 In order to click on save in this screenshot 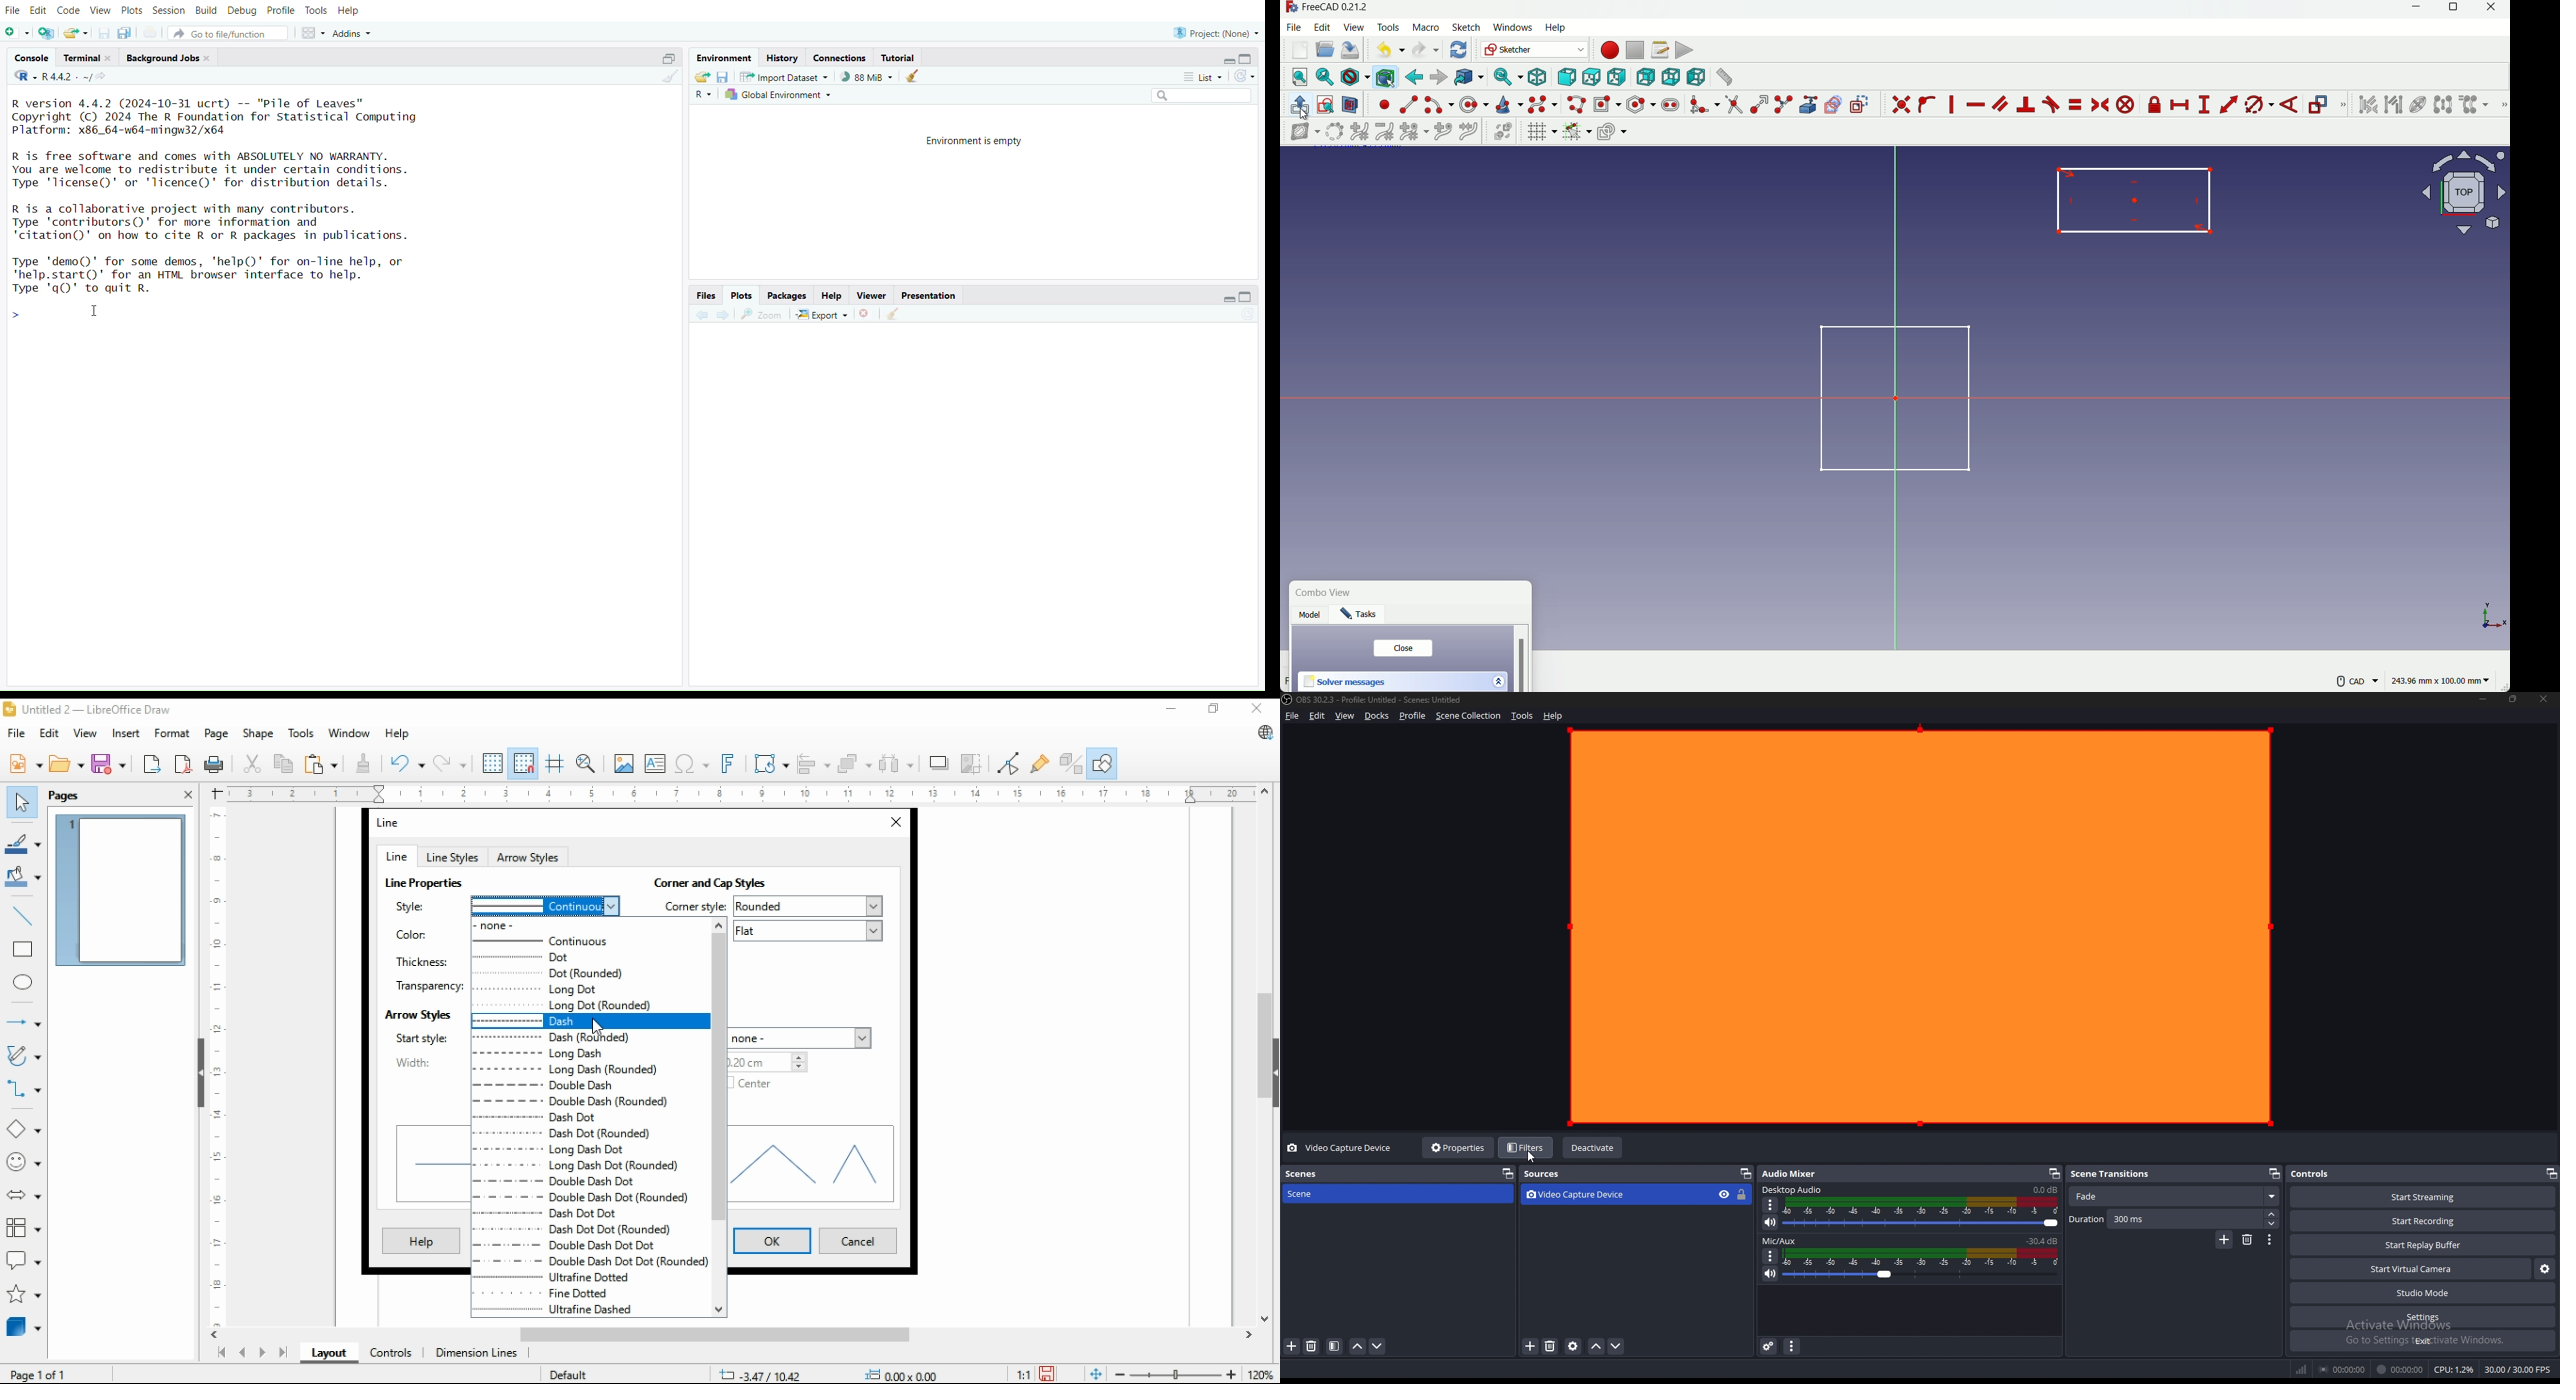, I will do `click(107, 763)`.